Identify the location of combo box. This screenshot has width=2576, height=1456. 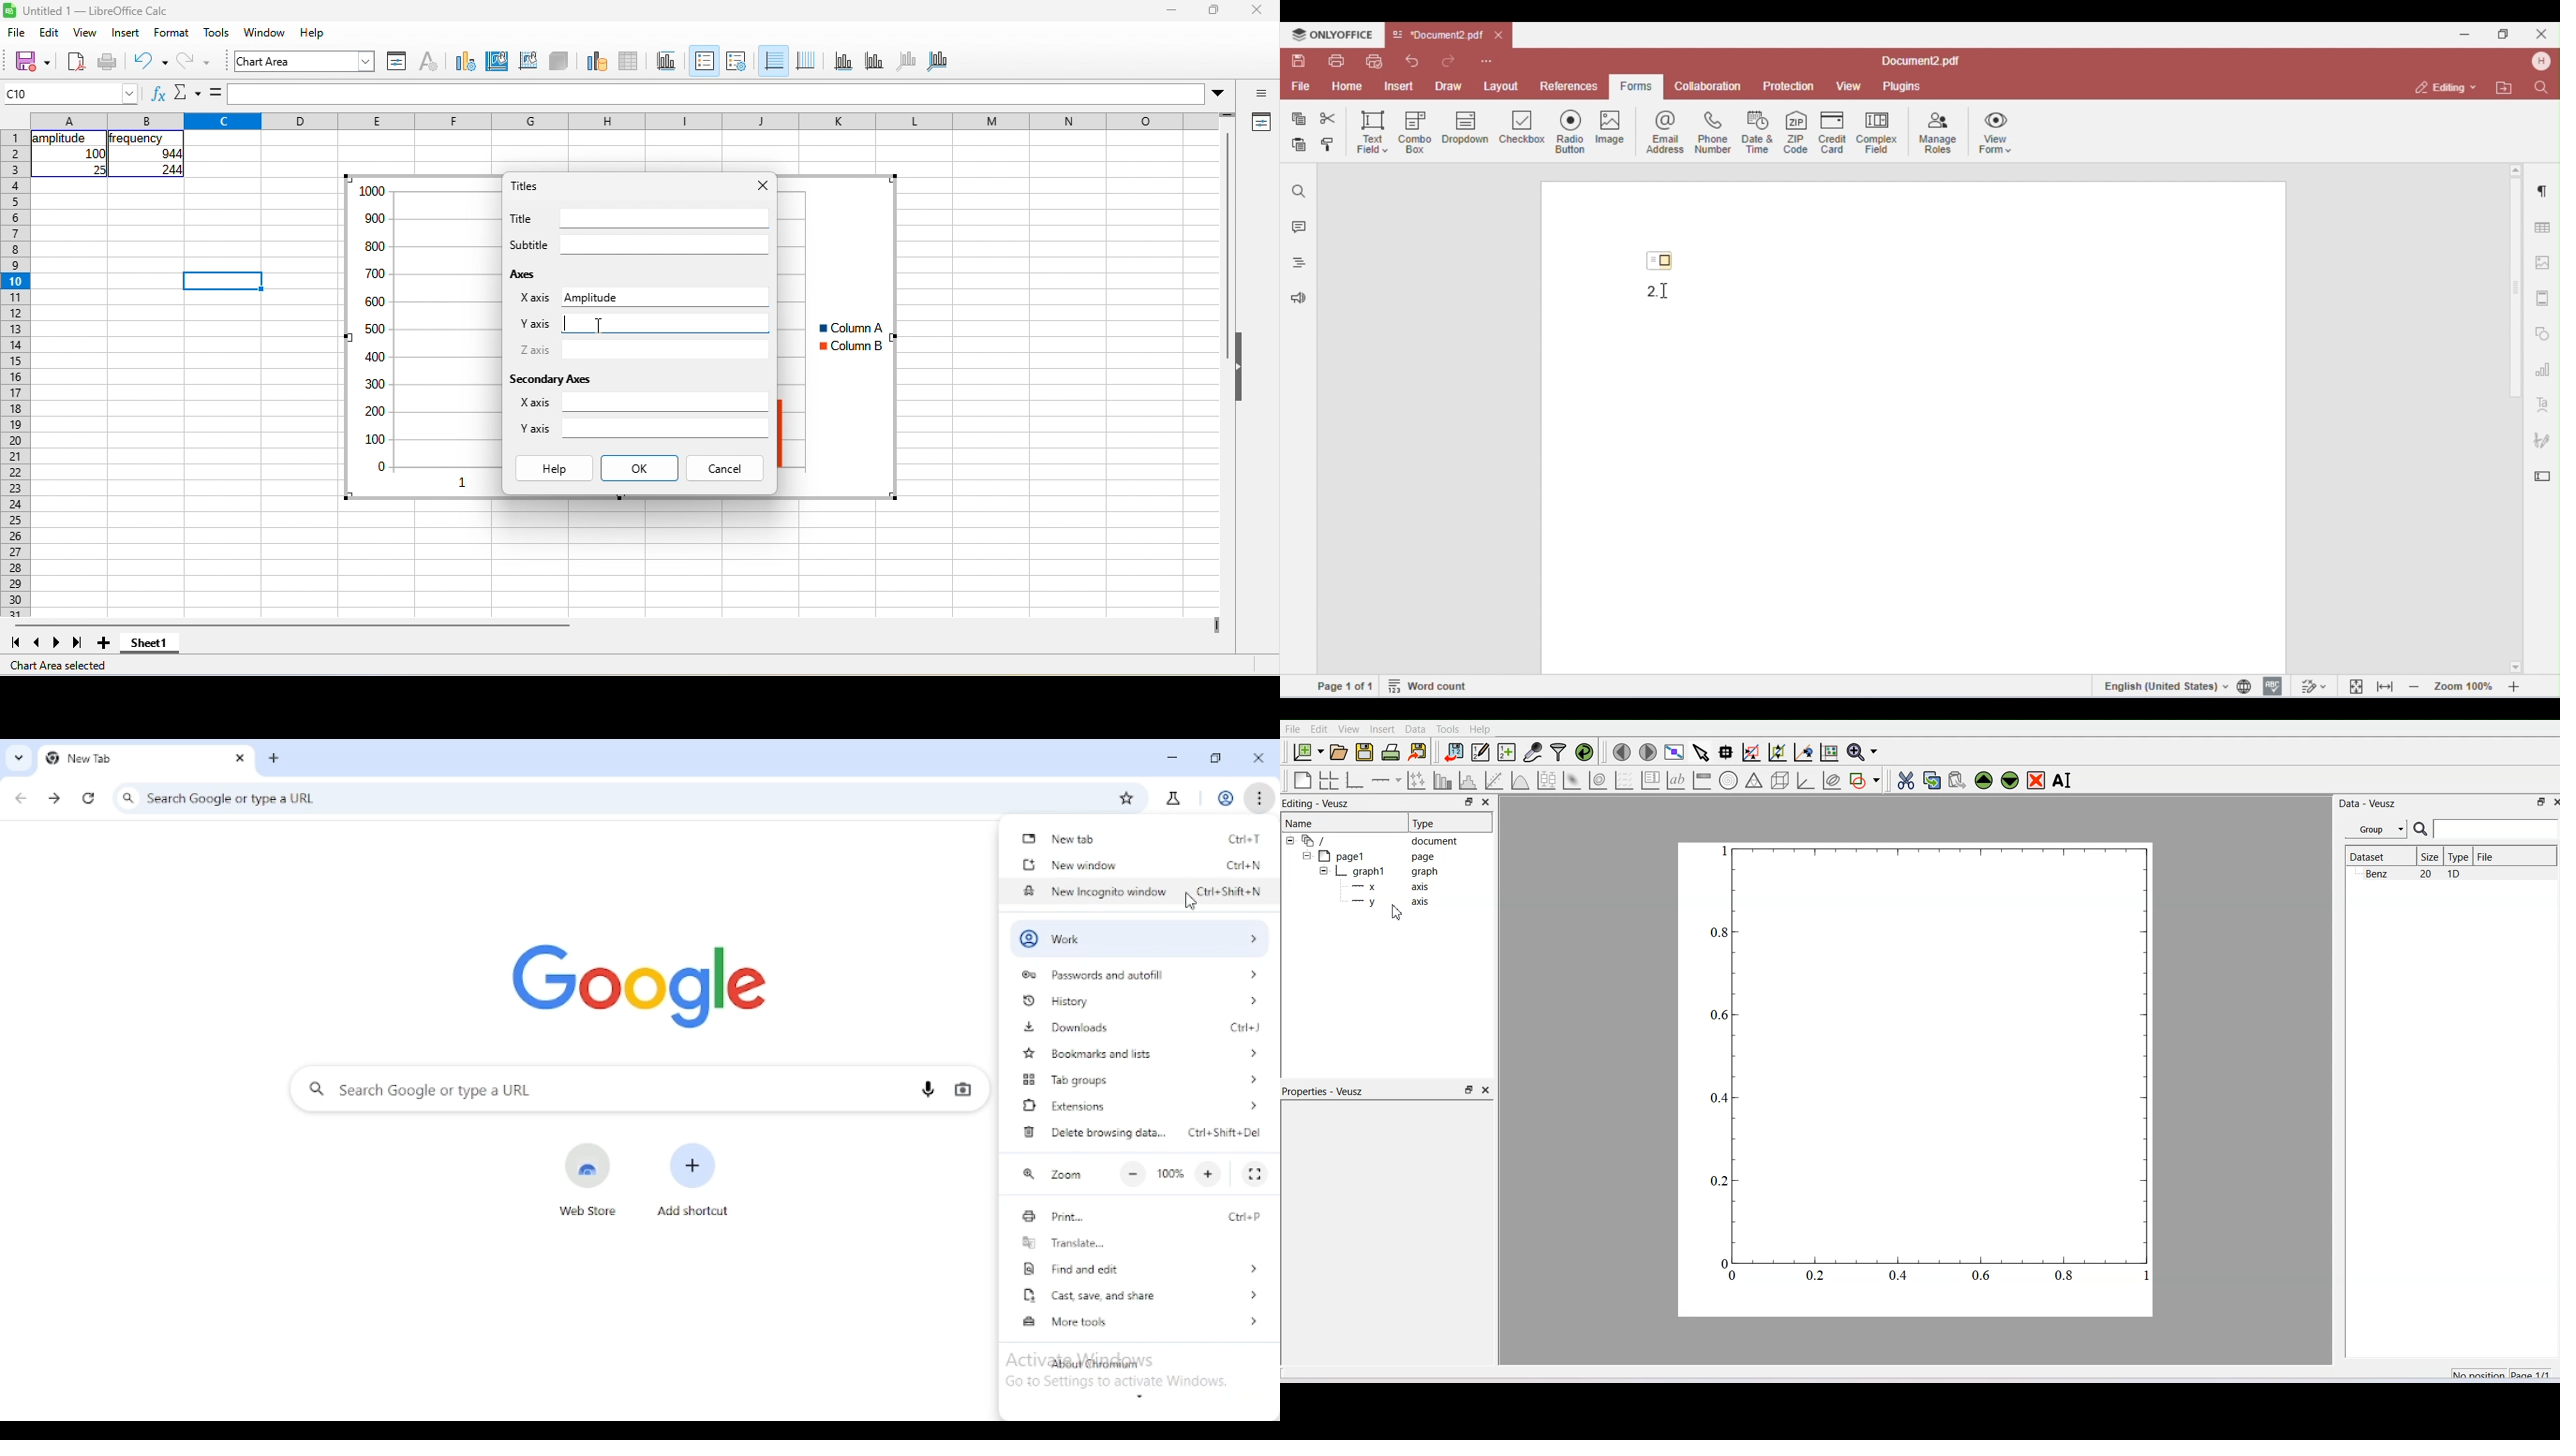
(1415, 132).